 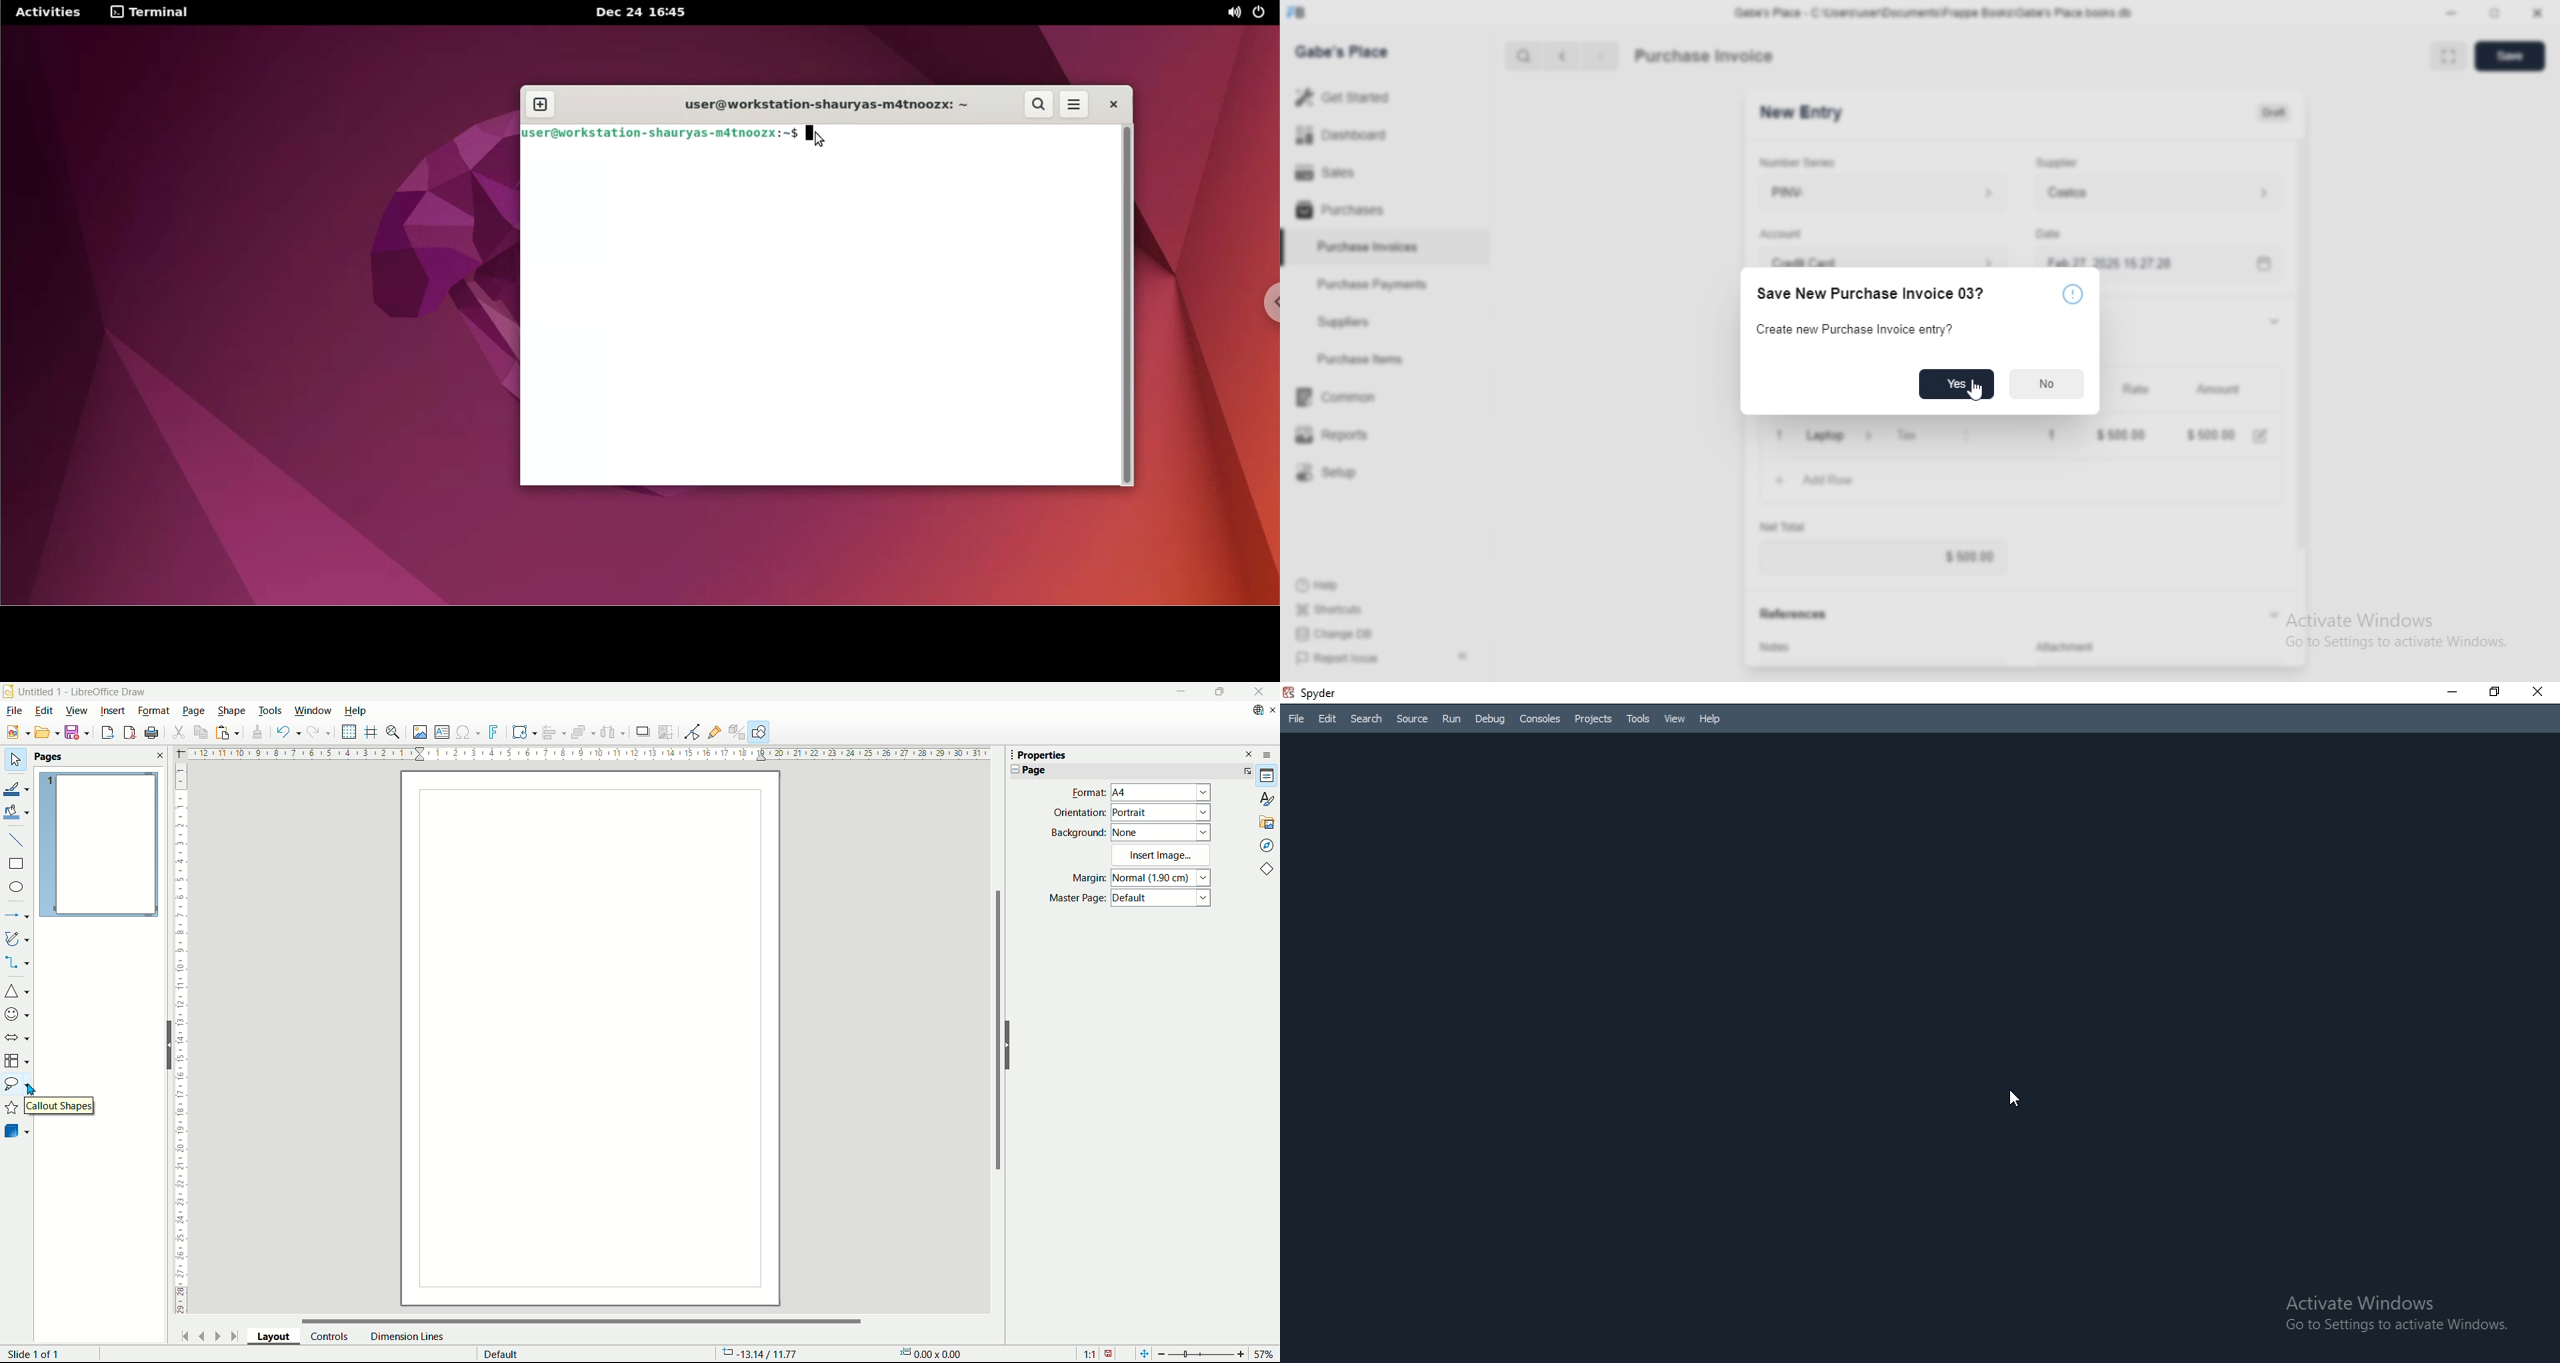 What do you see at coordinates (1296, 719) in the screenshot?
I see `File ` at bounding box center [1296, 719].